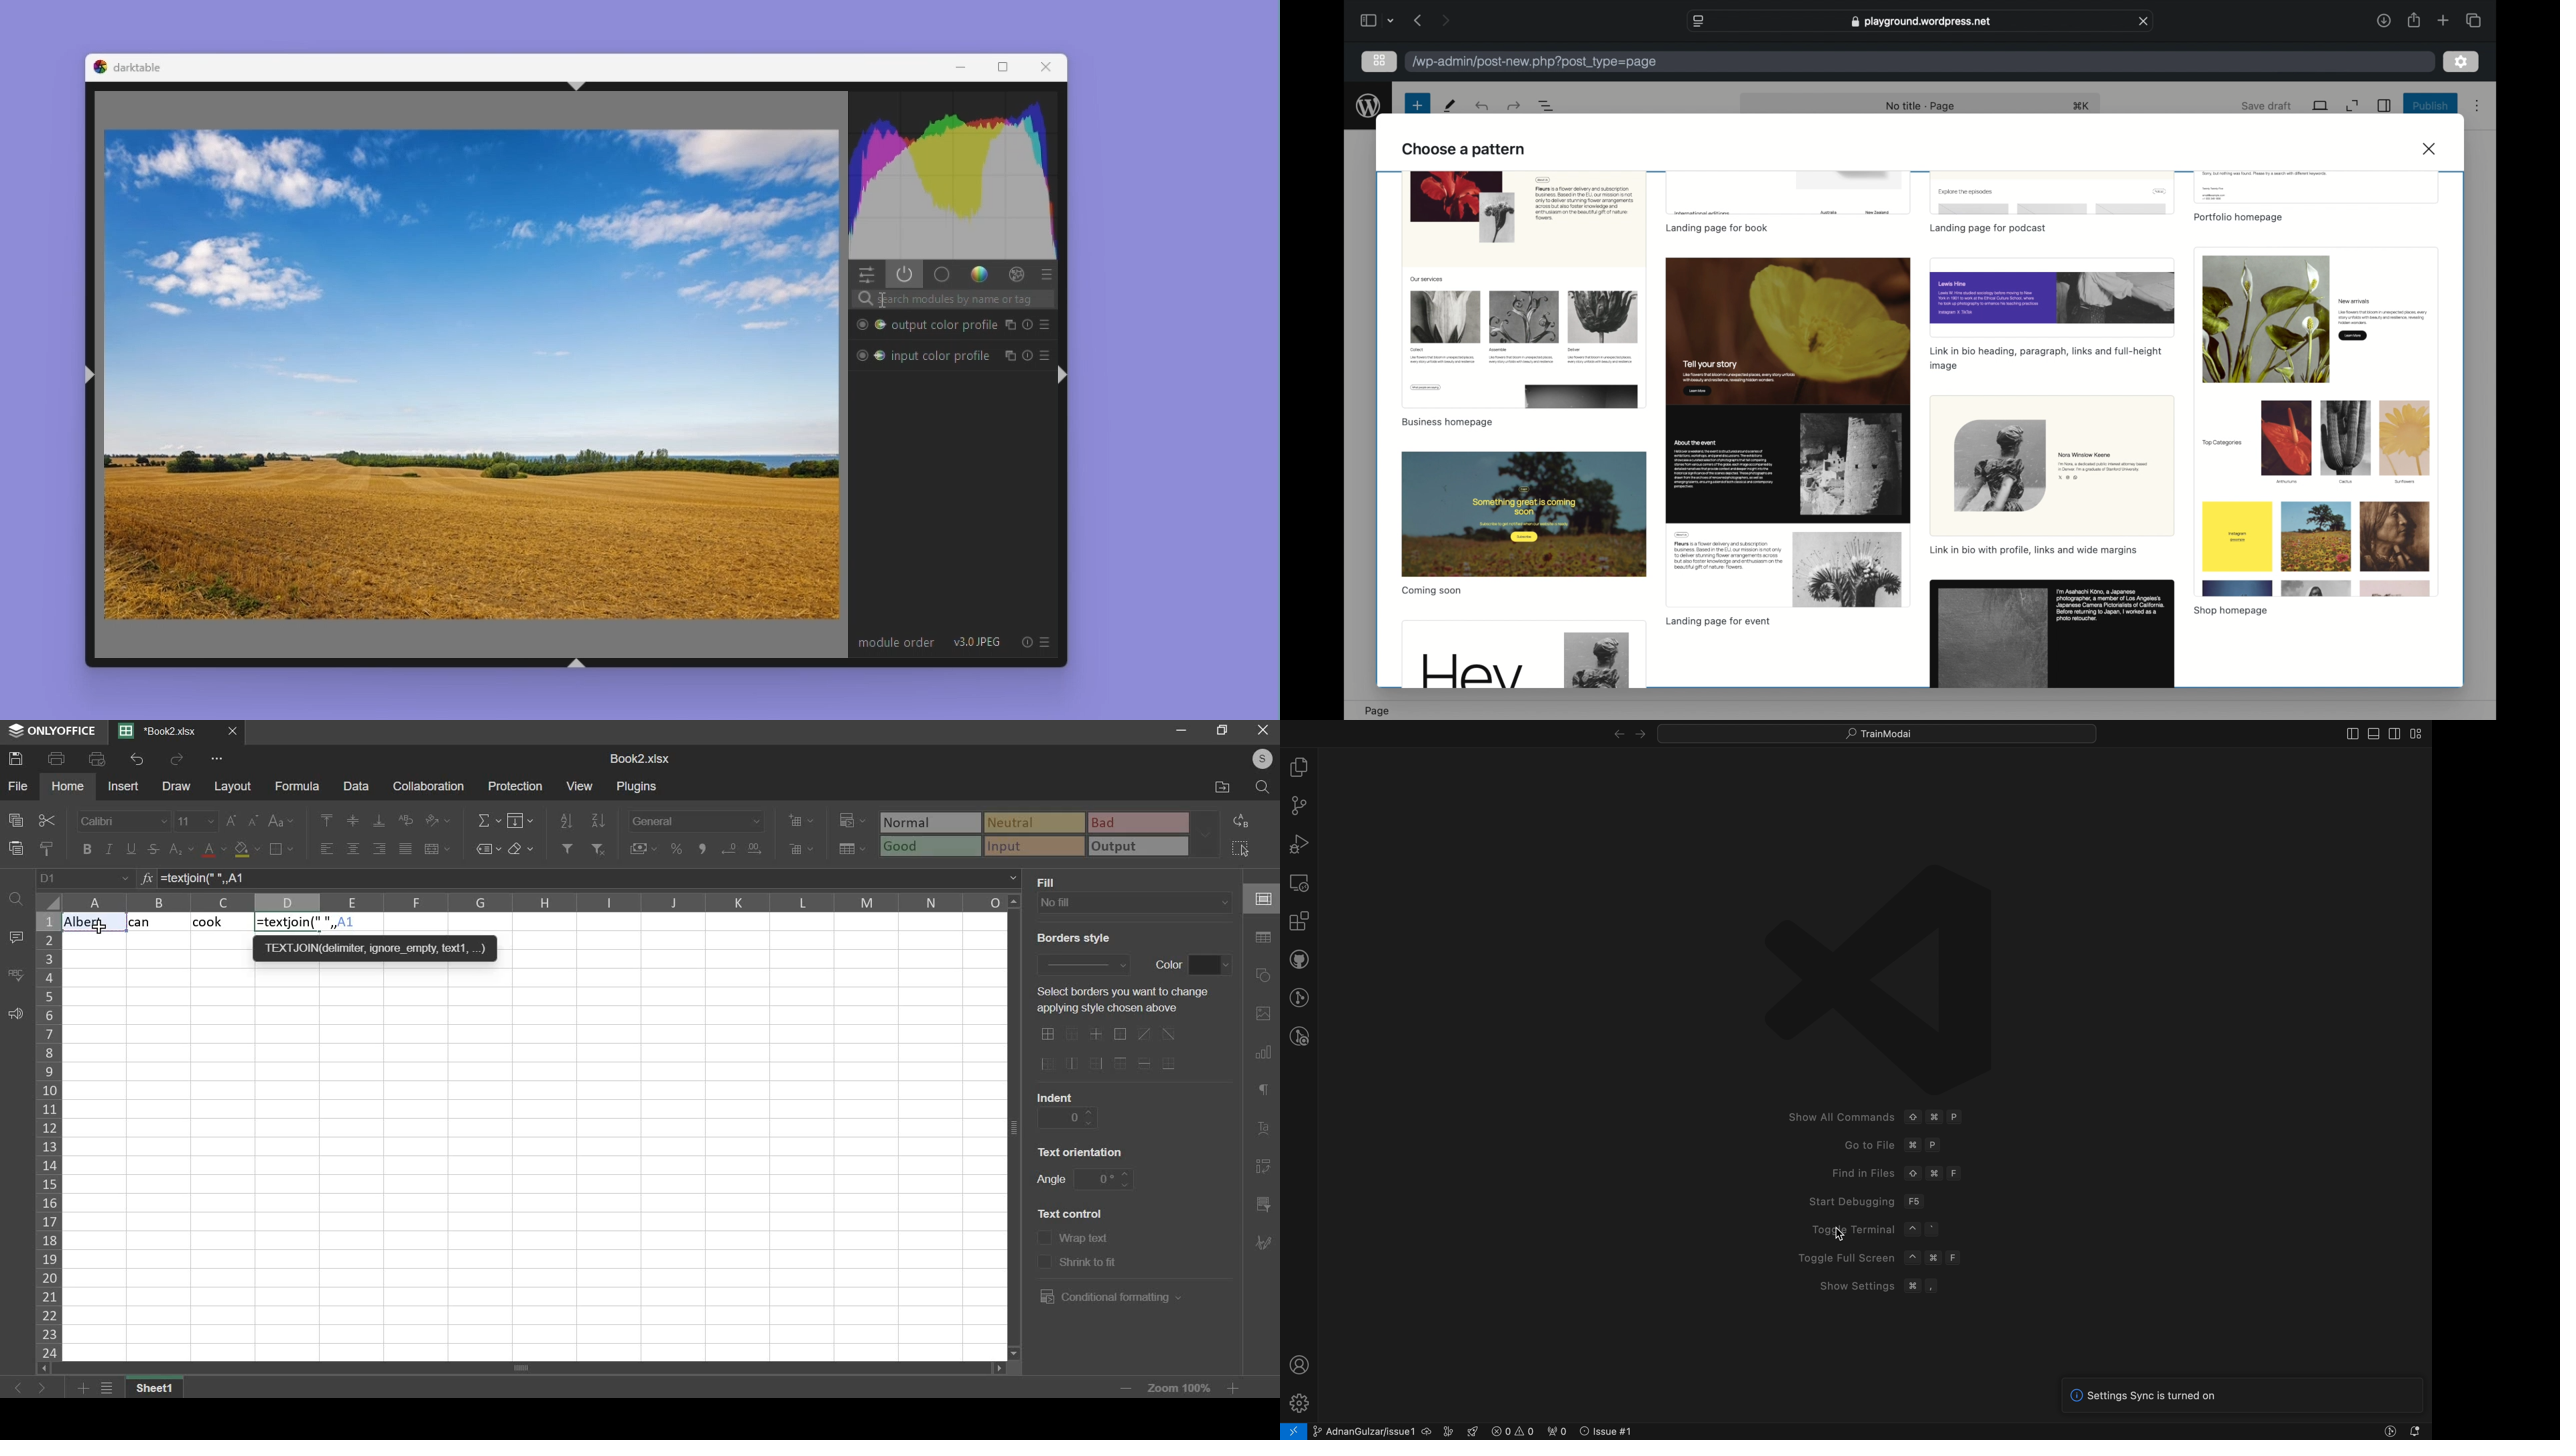  What do you see at coordinates (1513, 105) in the screenshot?
I see `undo` at bounding box center [1513, 105].